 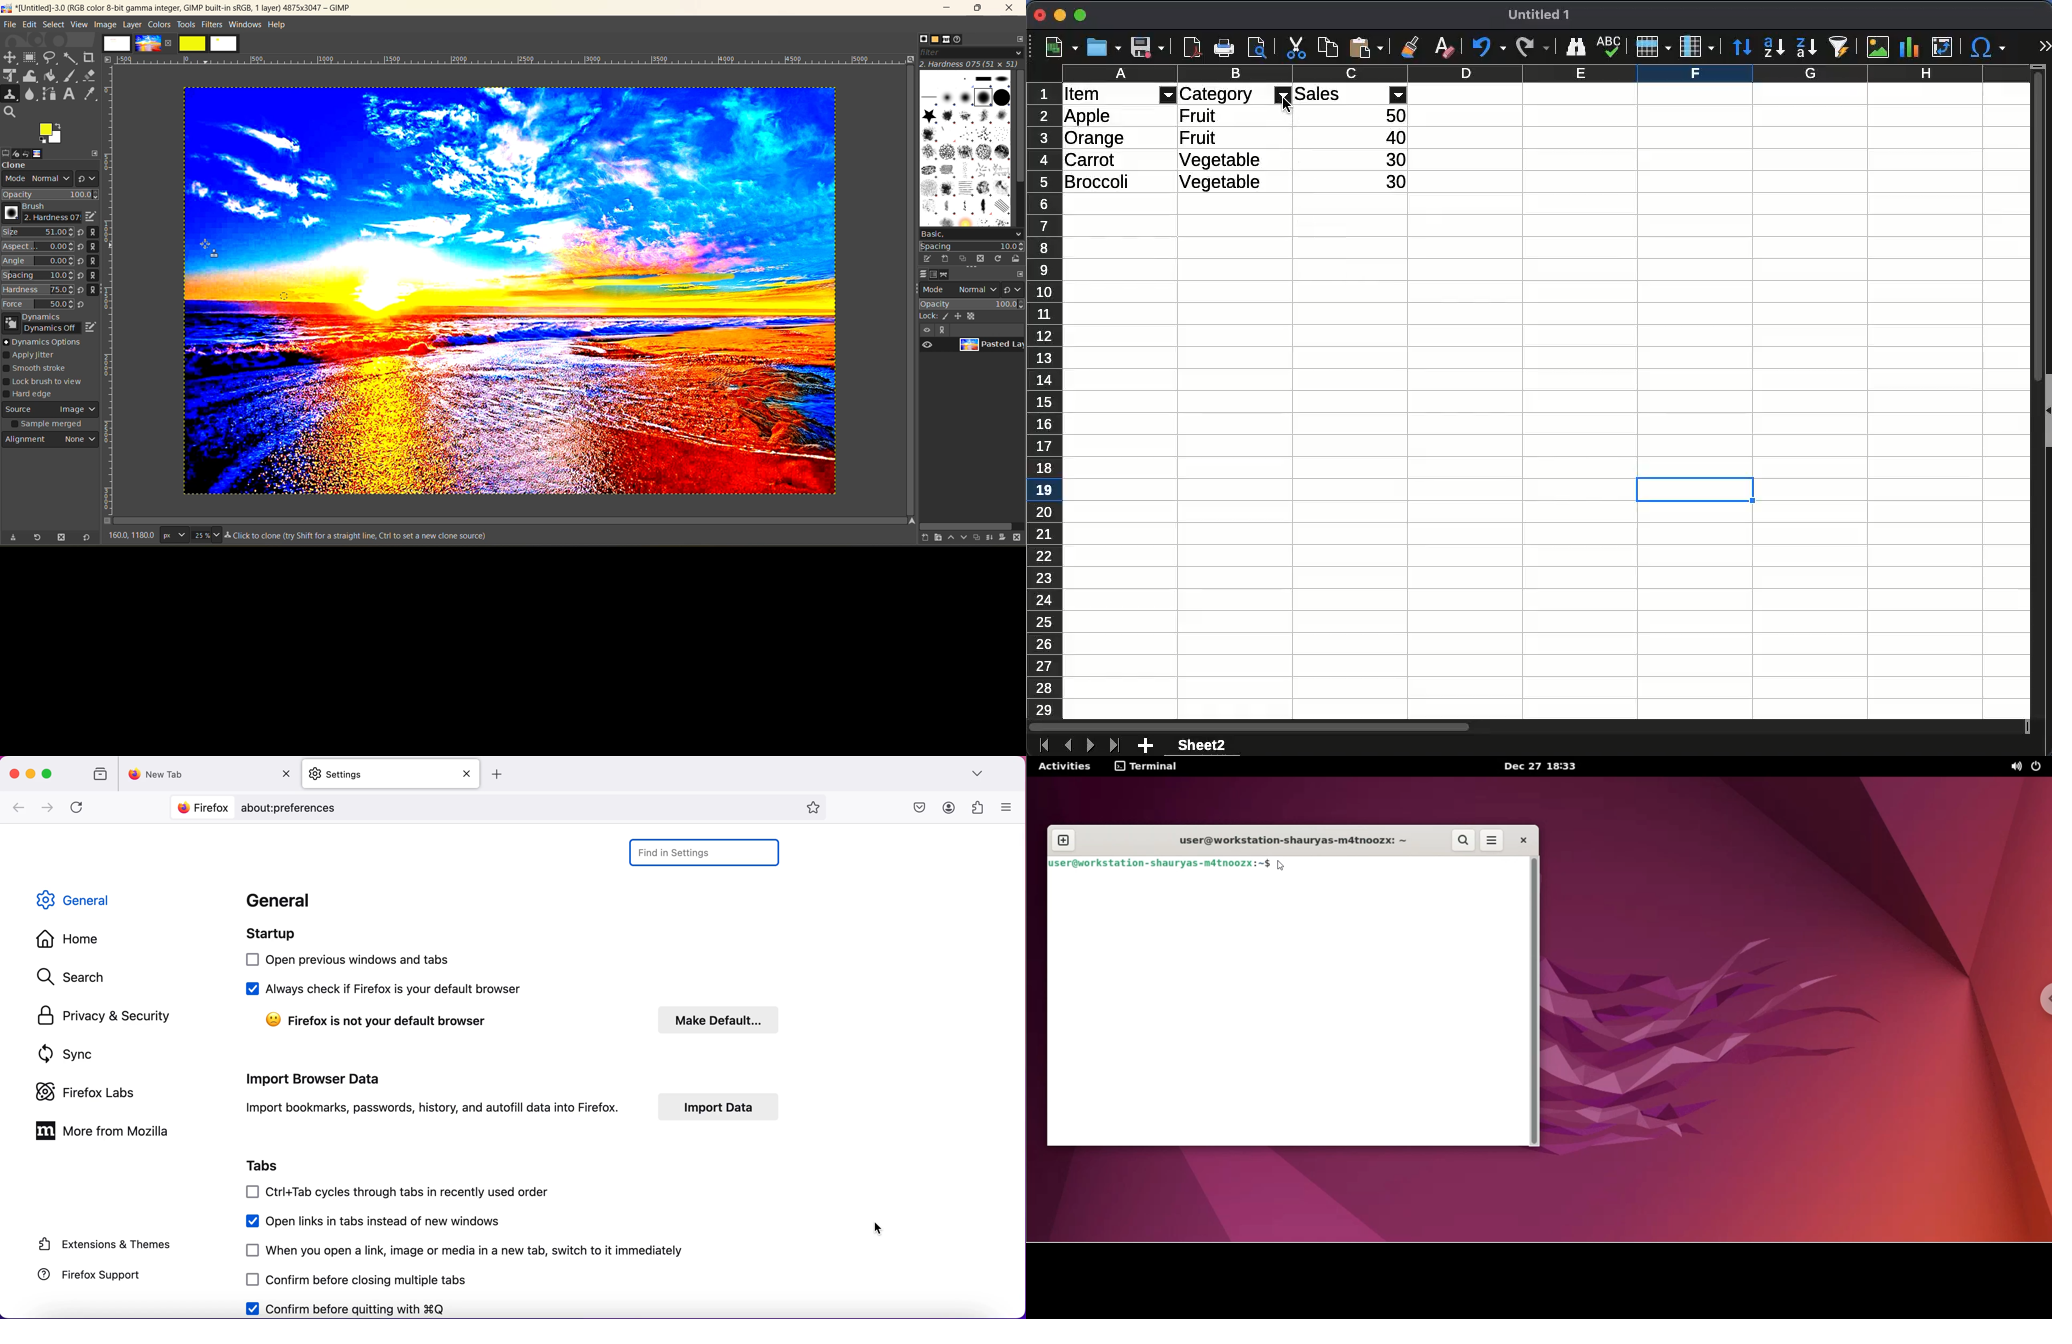 I want to click on clone formatting, so click(x=1409, y=47).